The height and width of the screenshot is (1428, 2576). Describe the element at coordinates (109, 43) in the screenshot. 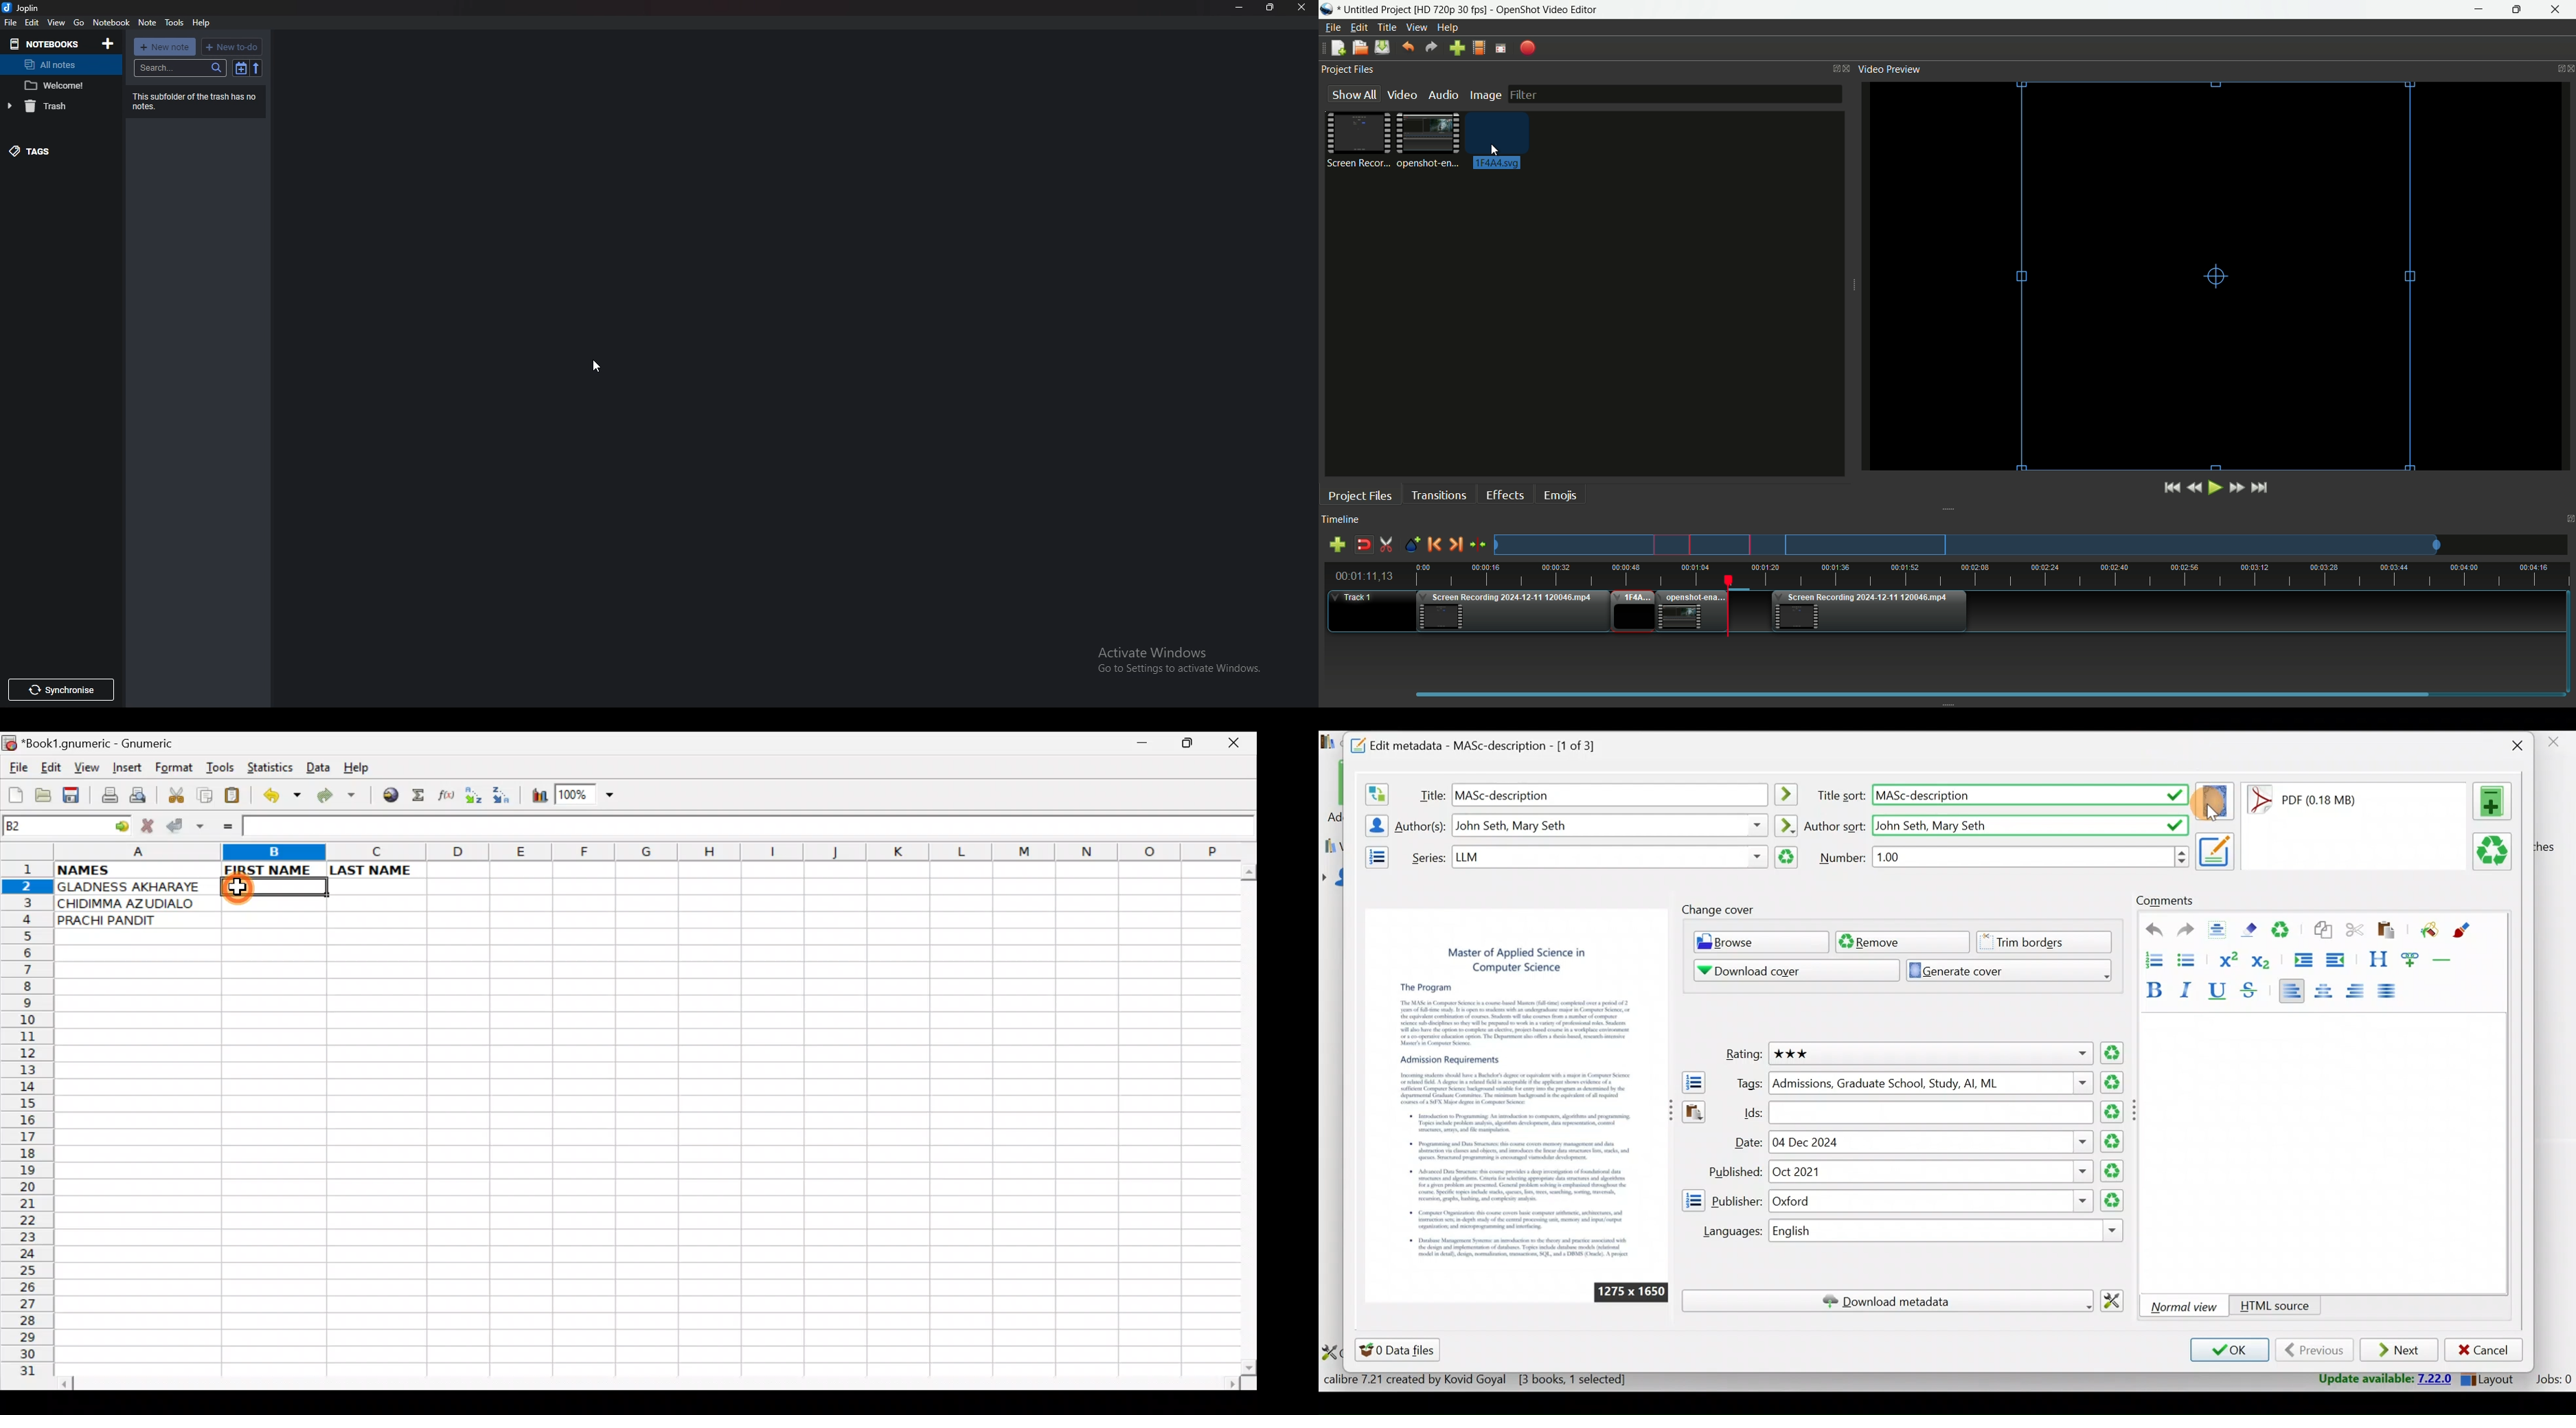

I see `Add notebooks` at that location.